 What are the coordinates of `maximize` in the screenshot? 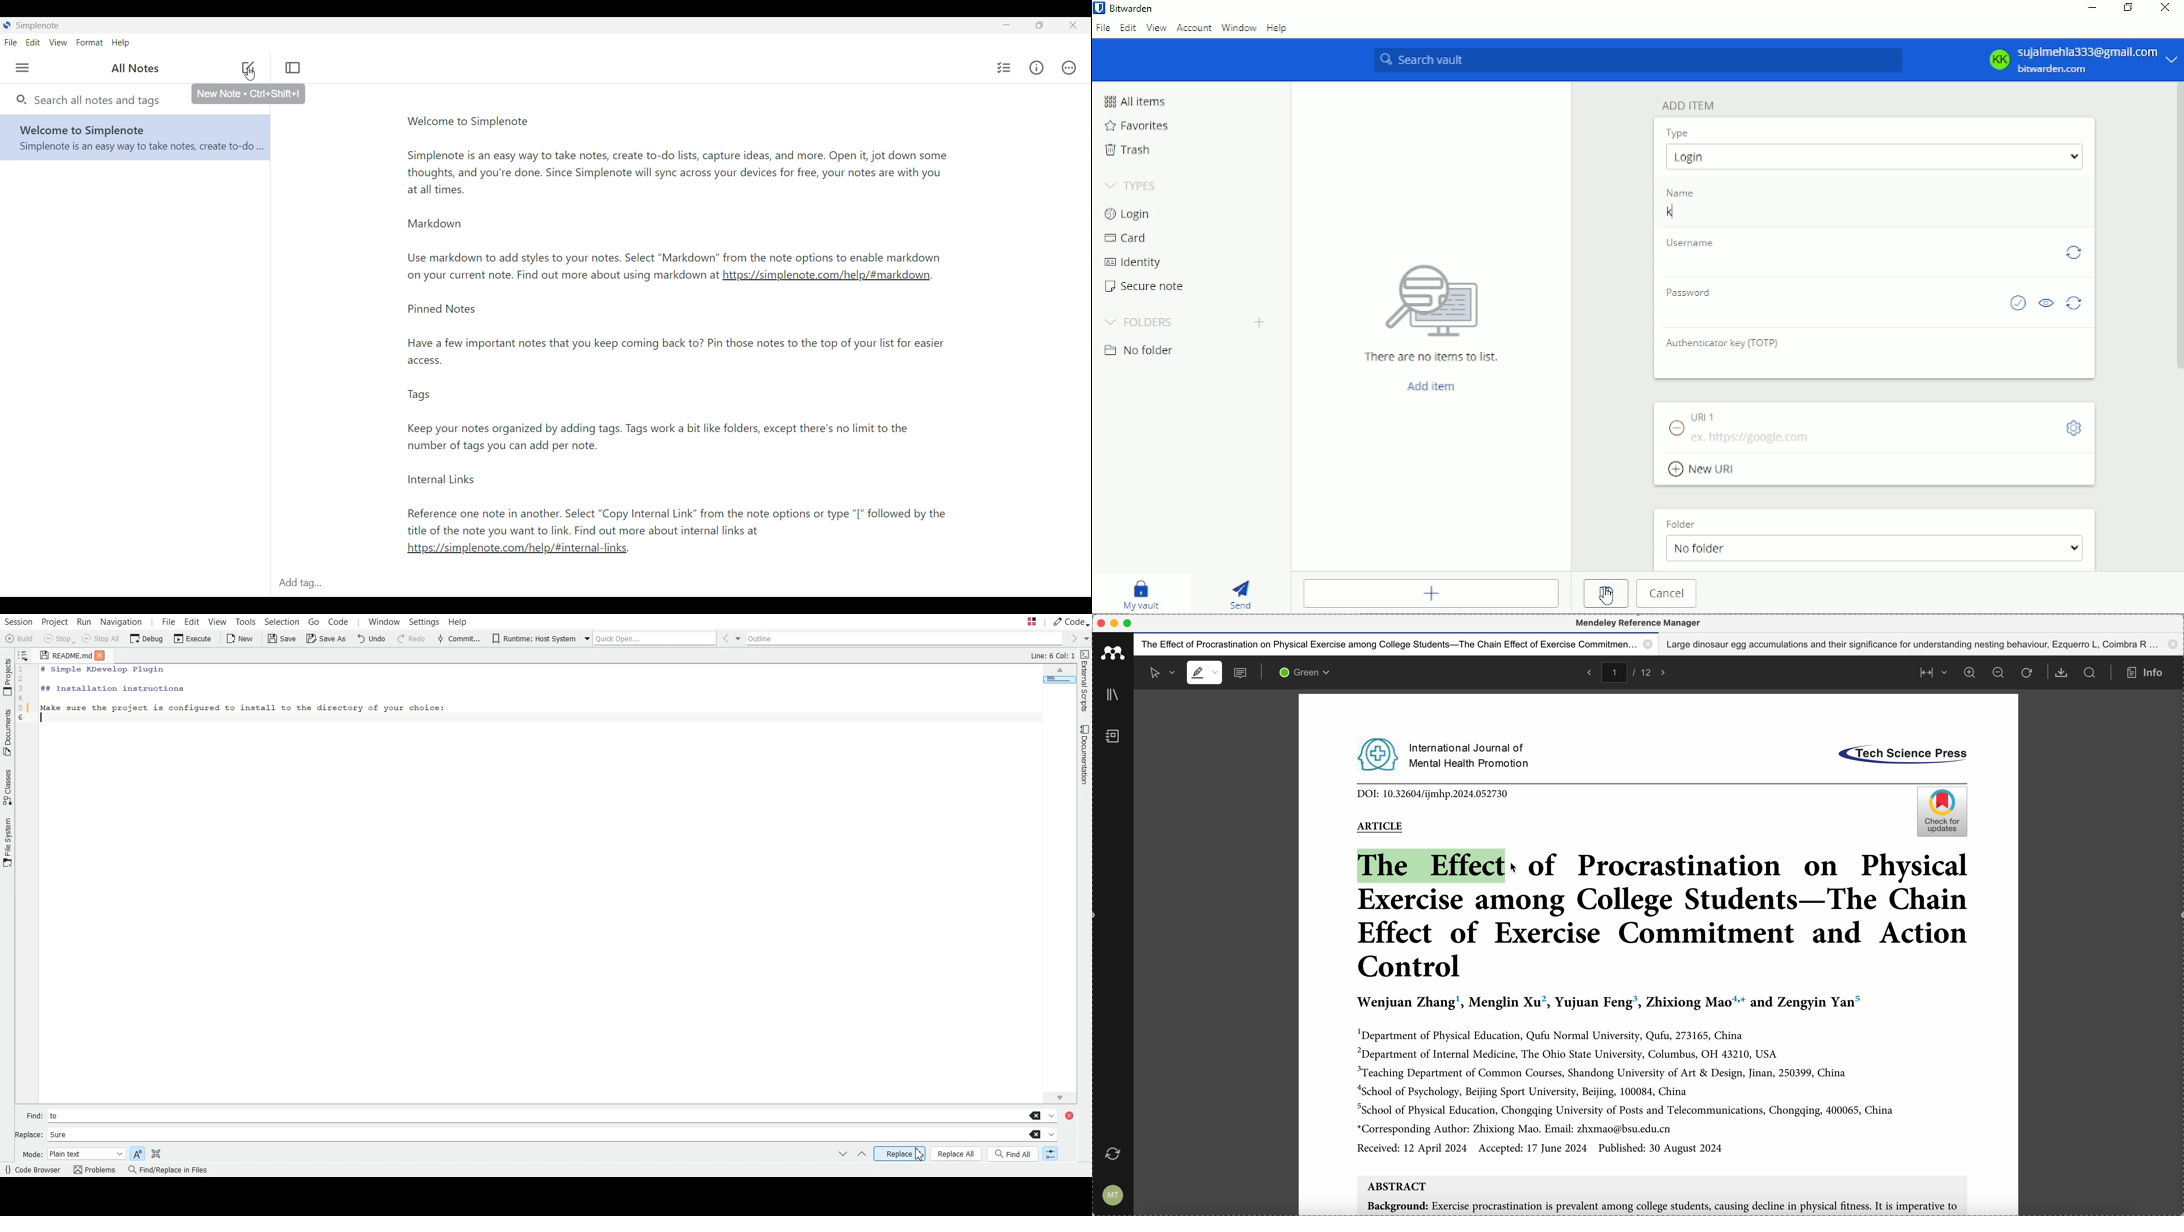 It's located at (1128, 623).